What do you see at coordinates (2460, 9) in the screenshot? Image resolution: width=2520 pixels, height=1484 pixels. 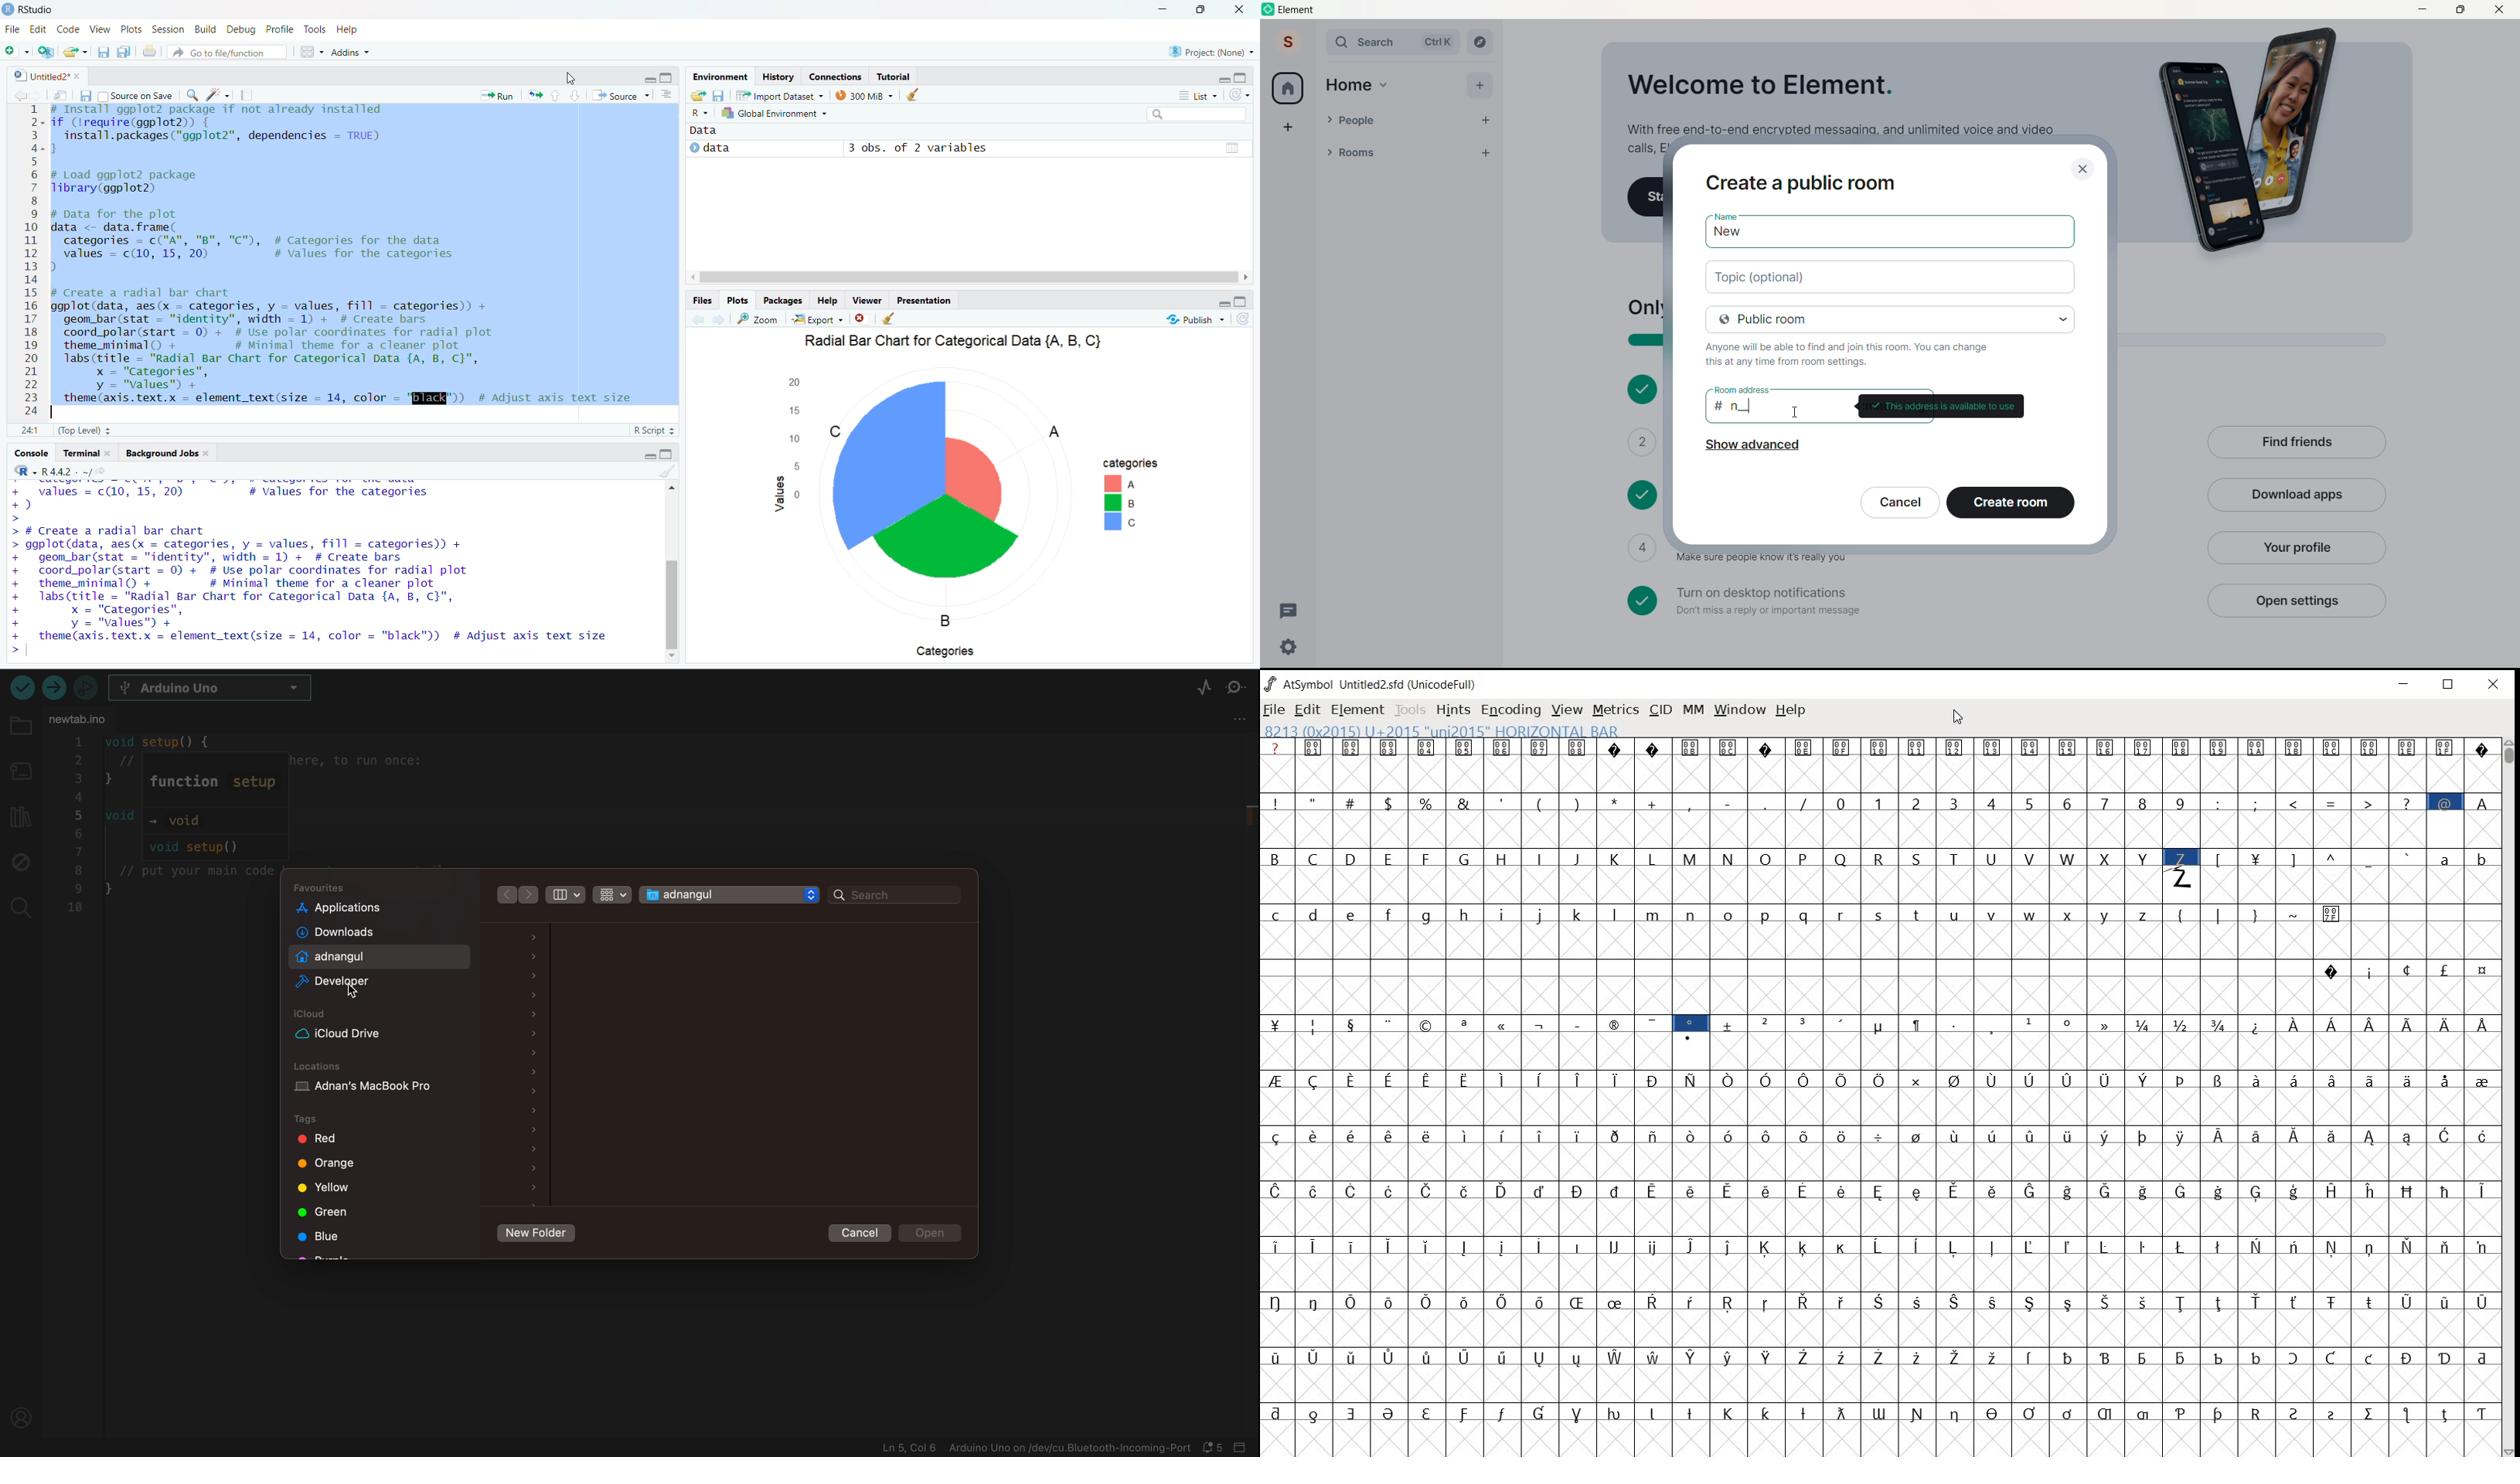 I see `Maximize` at bounding box center [2460, 9].